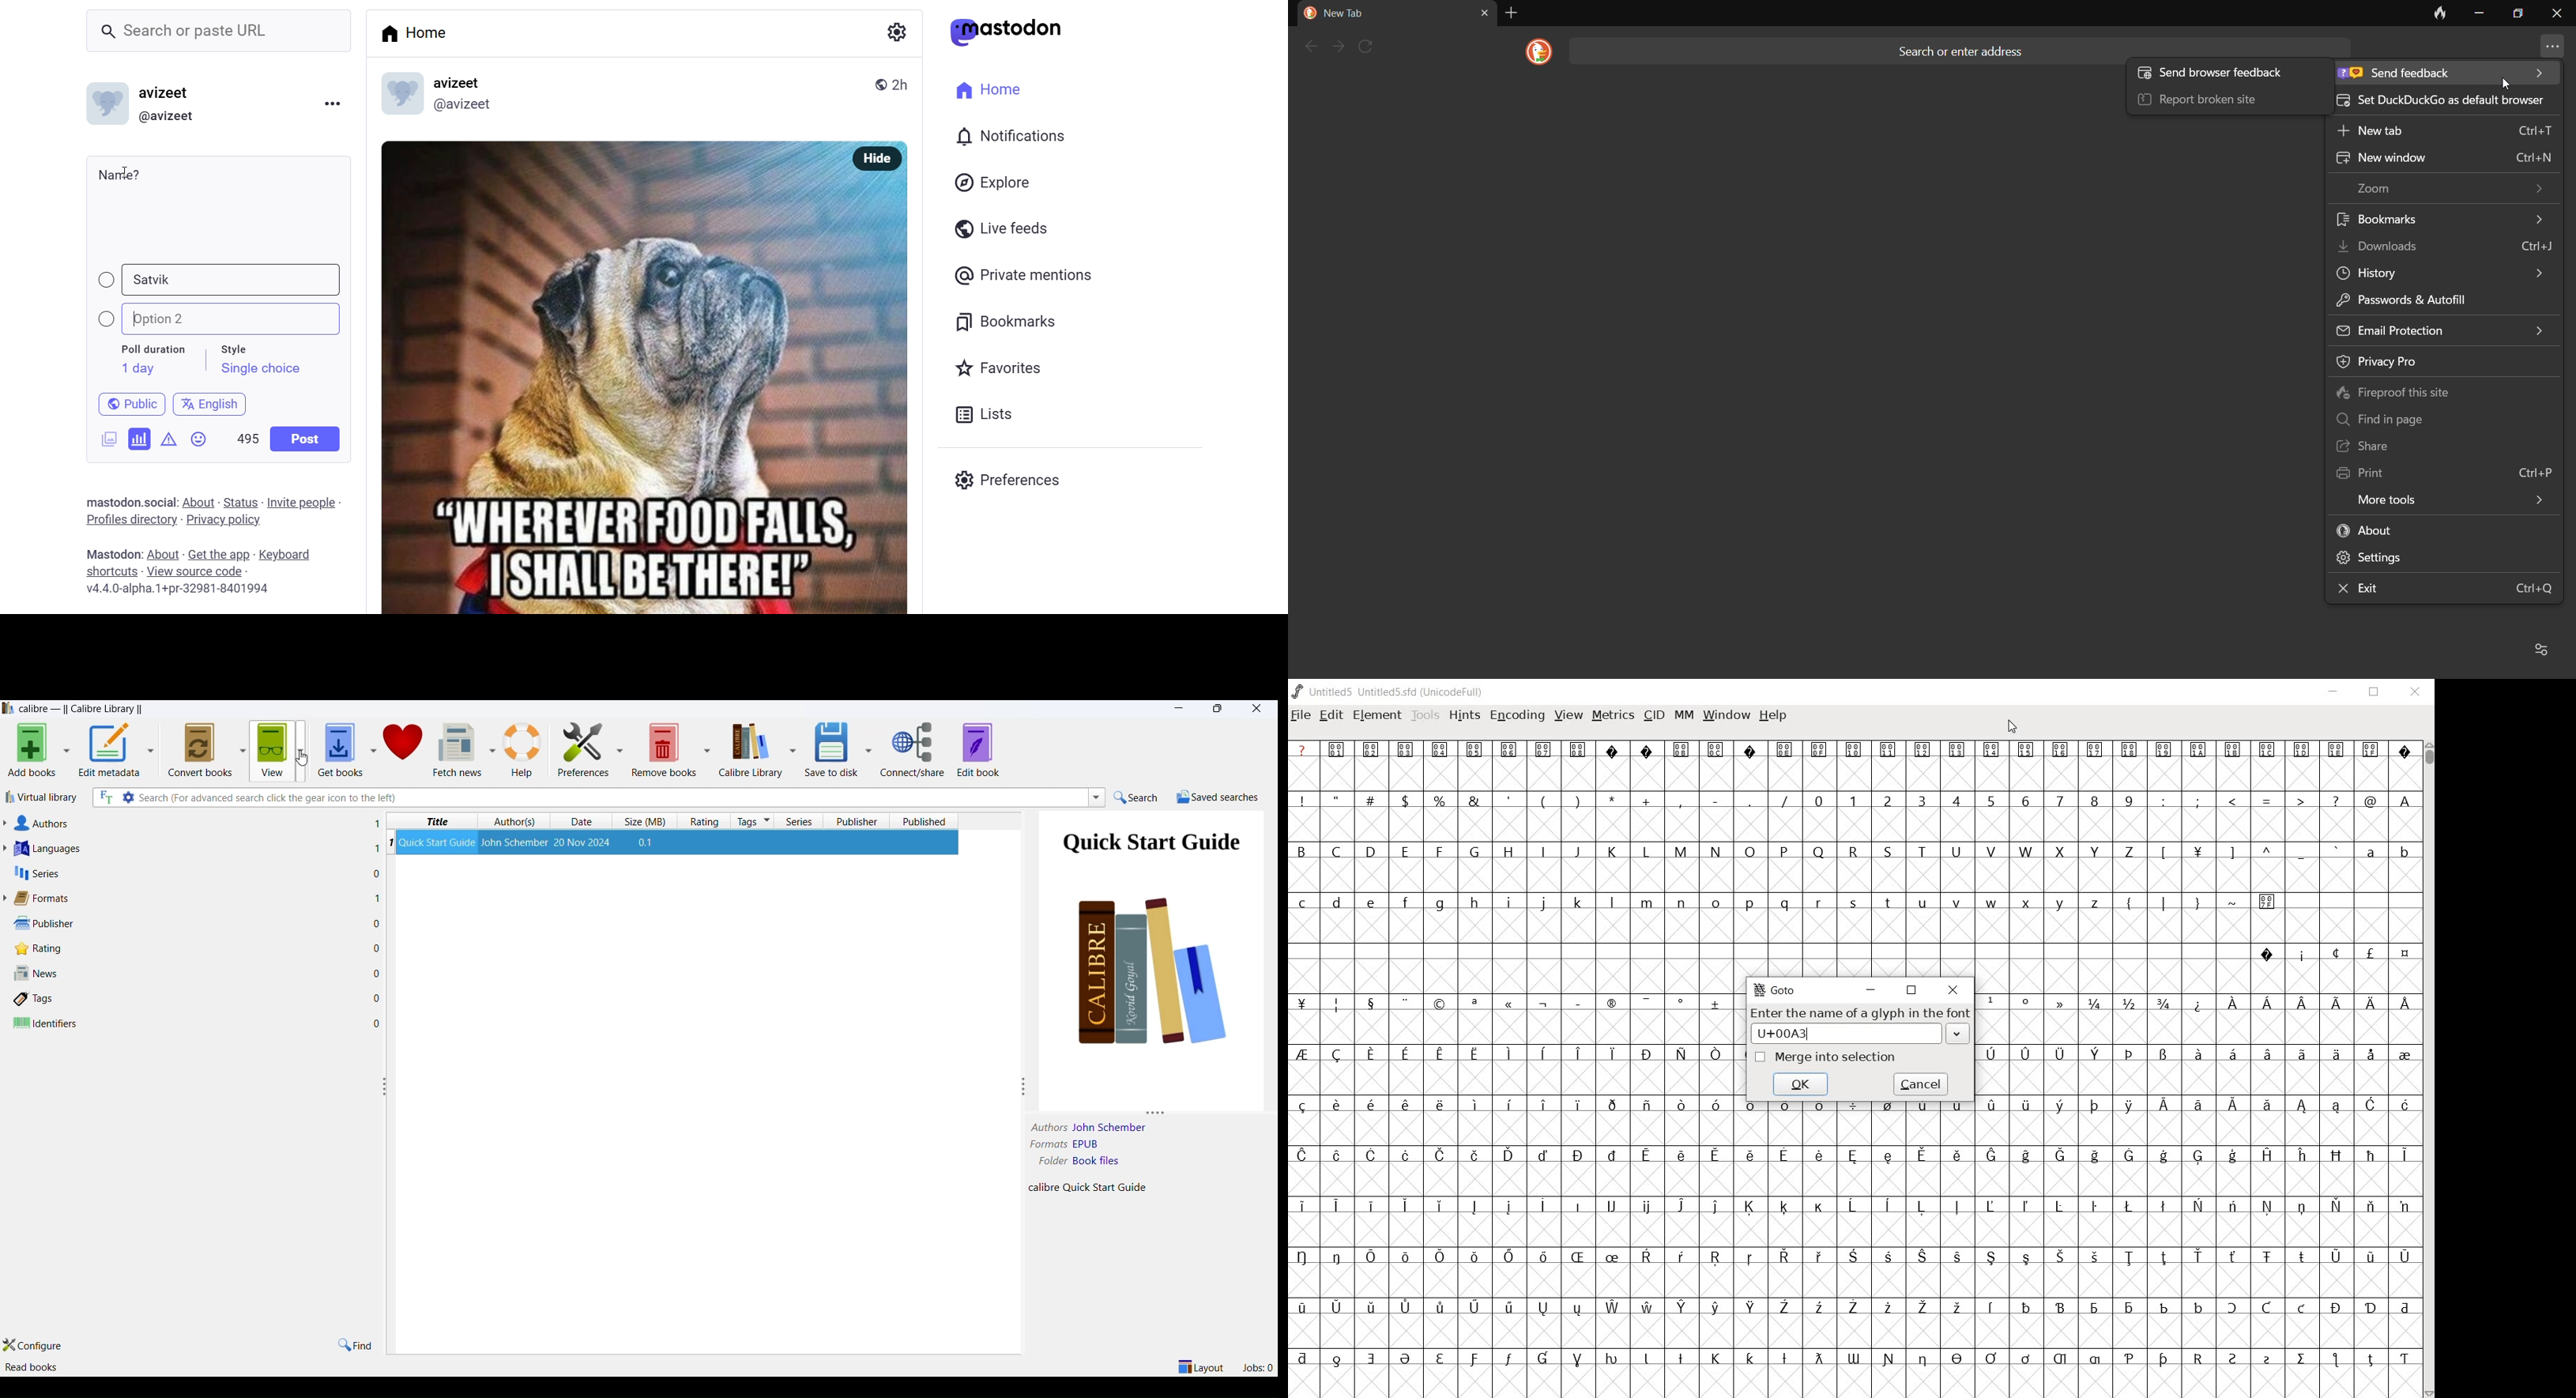  I want to click on Symbol, so click(2404, 751).